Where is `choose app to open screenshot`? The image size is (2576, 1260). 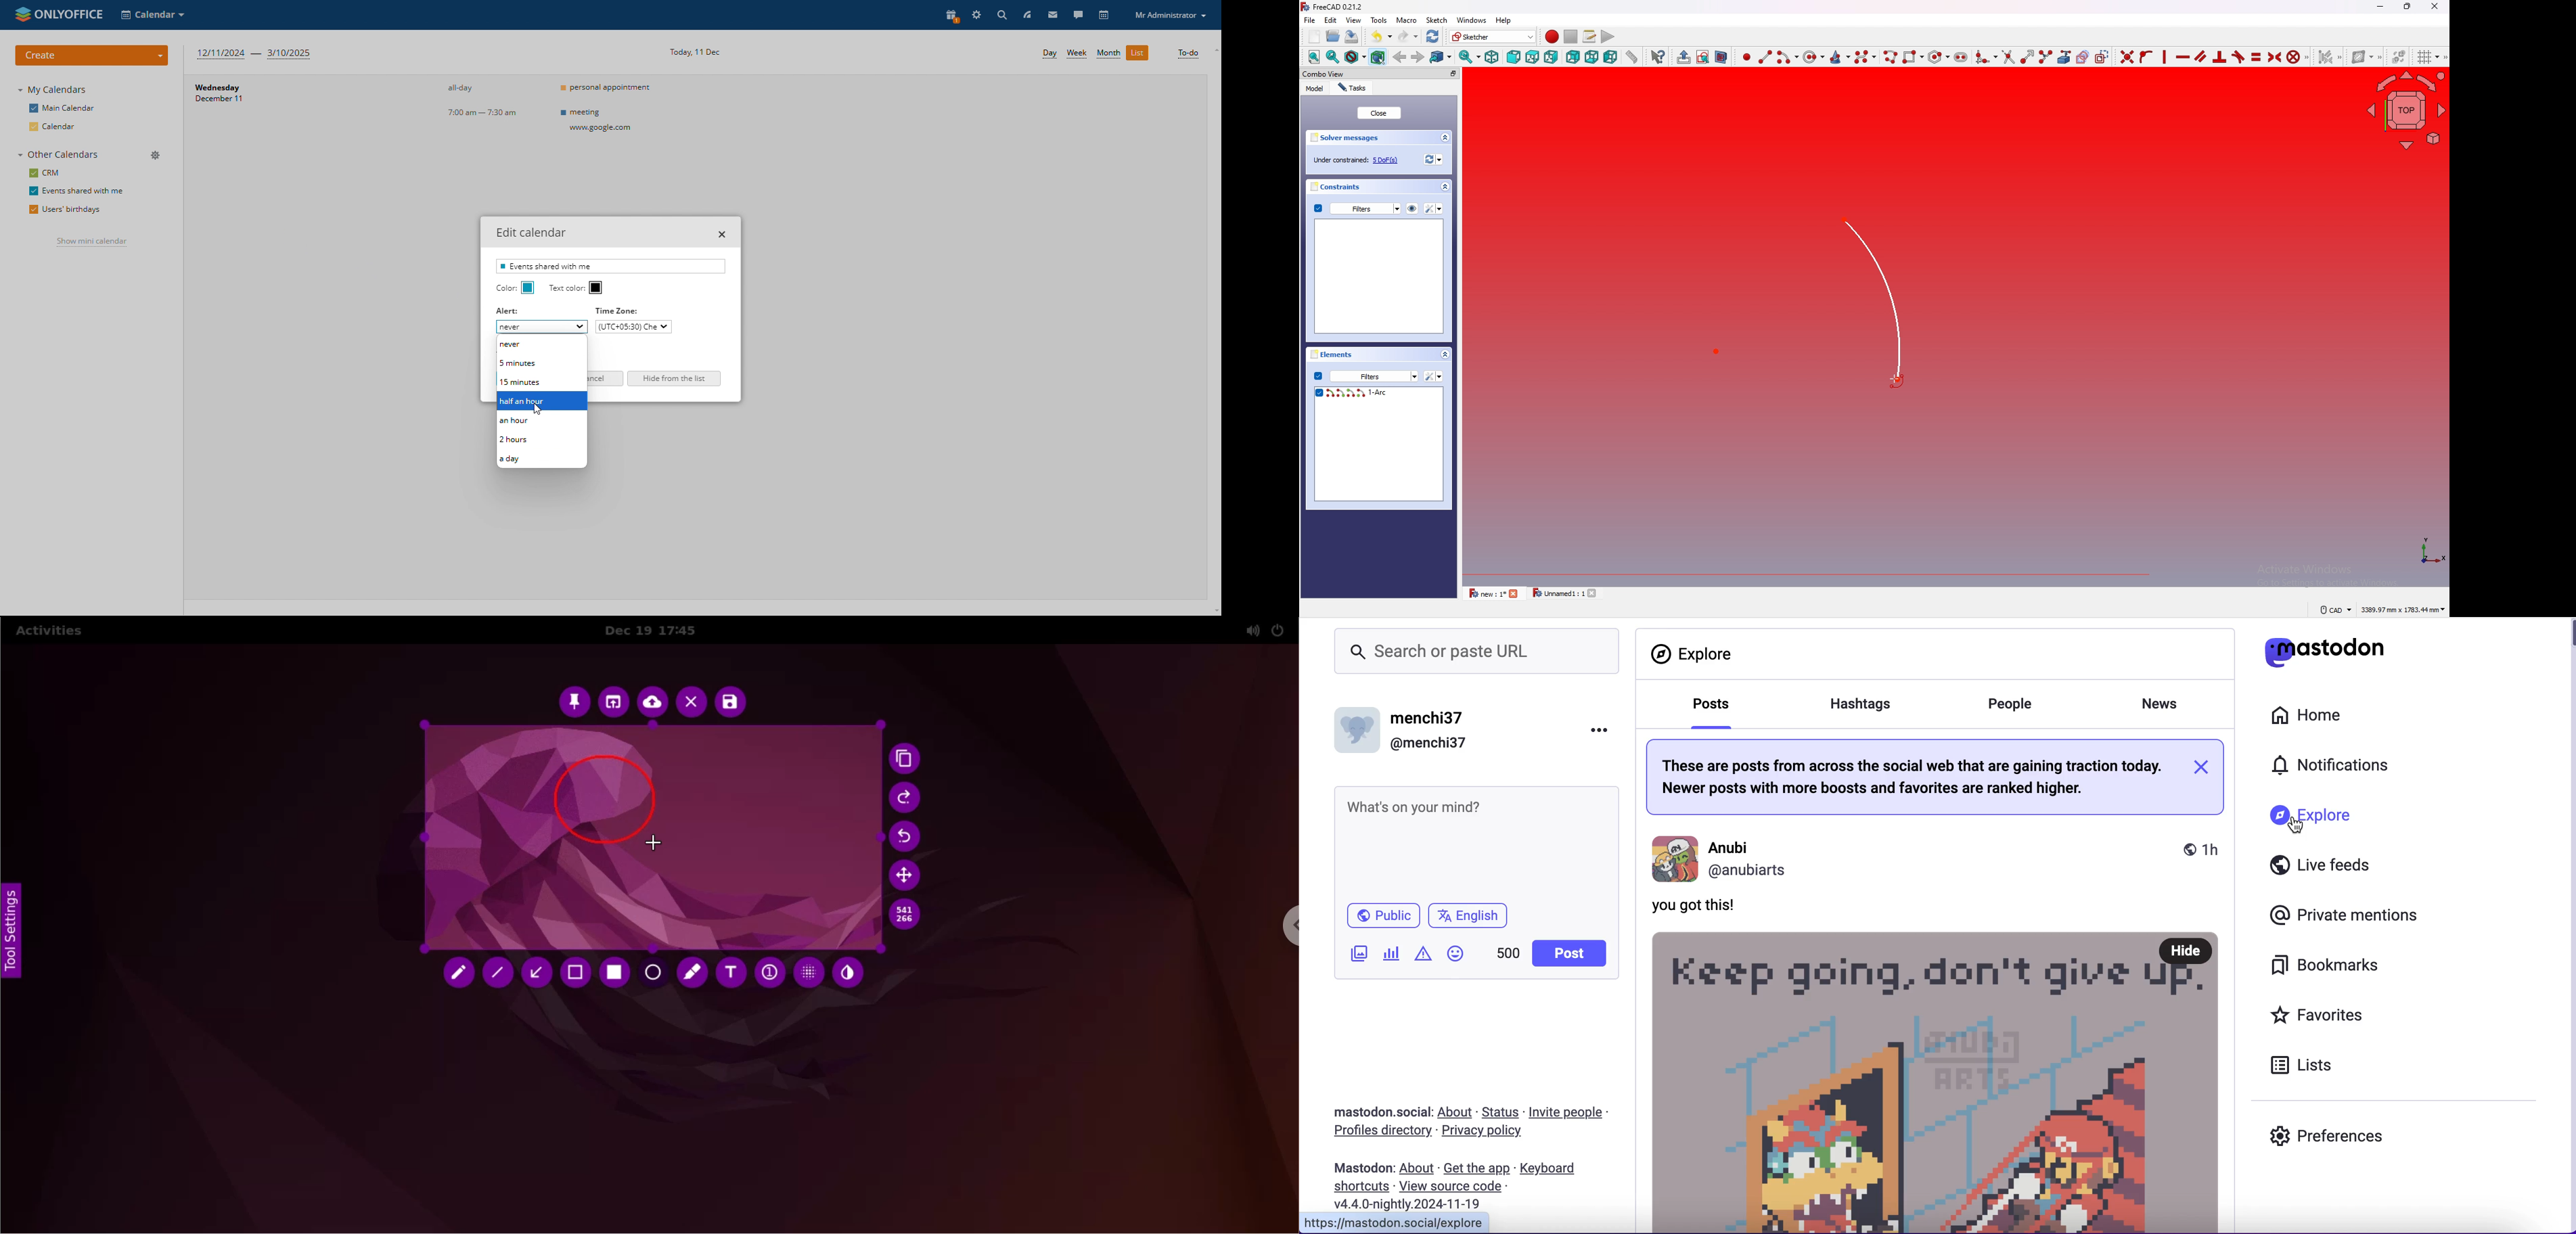 choose app to open screenshot is located at coordinates (615, 702).